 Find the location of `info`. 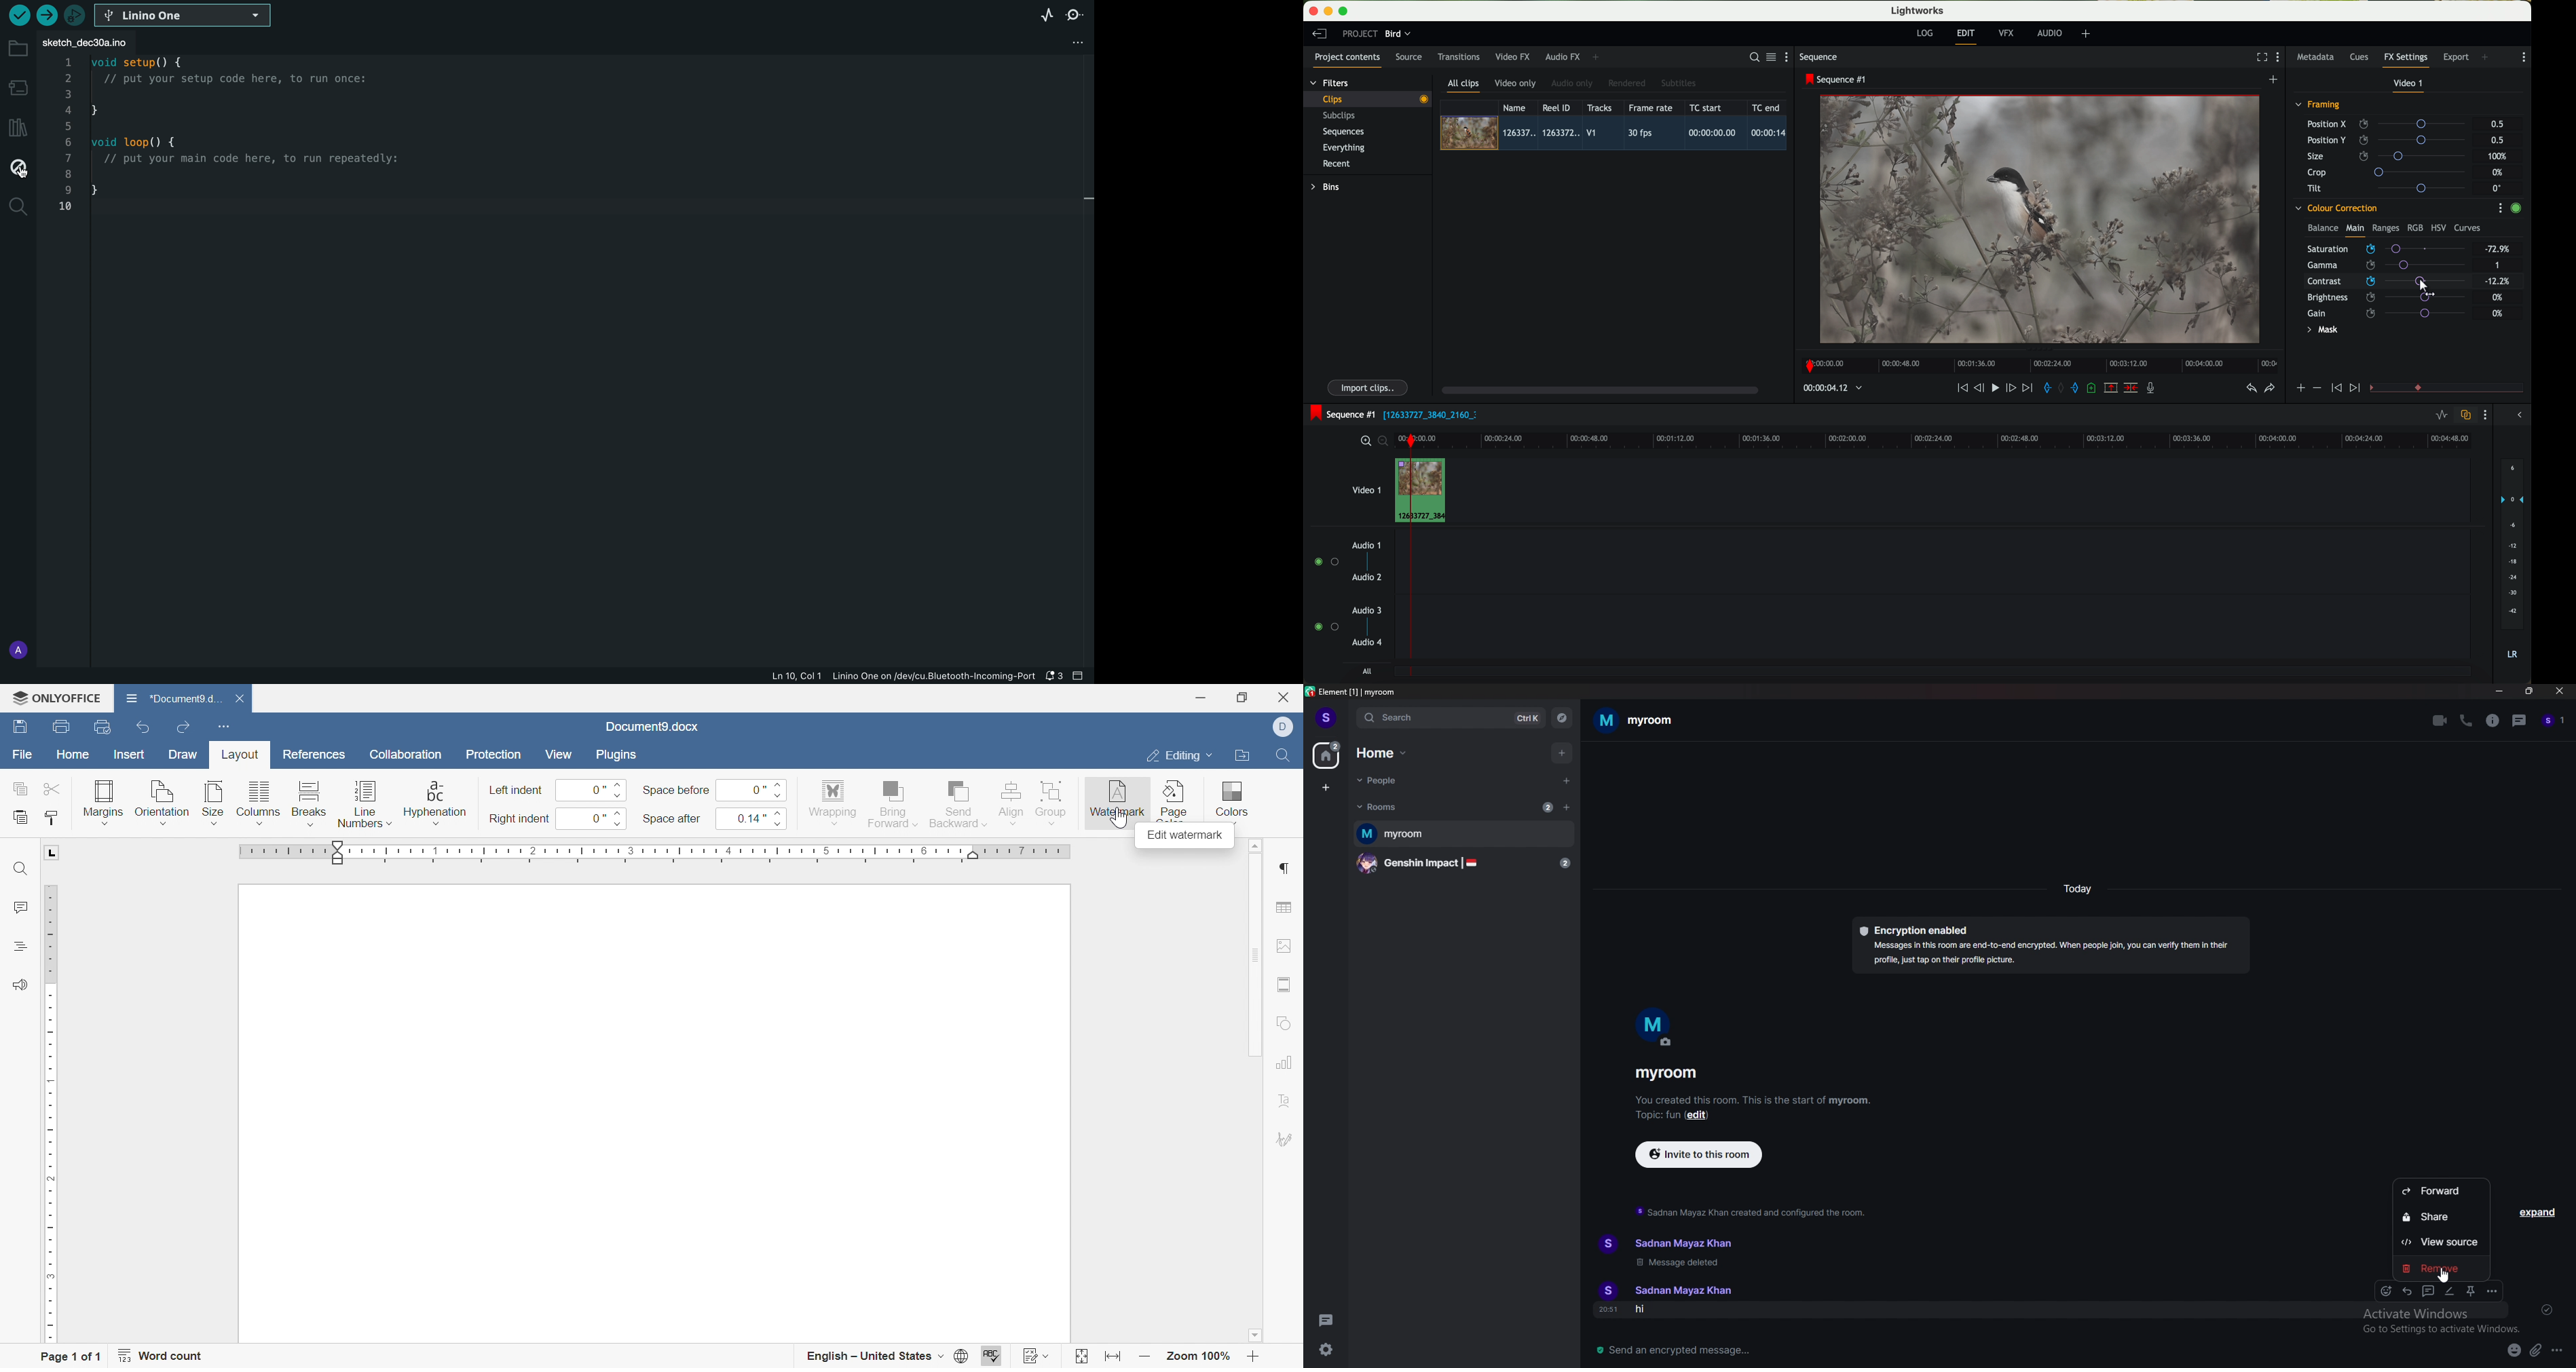

info is located at coordinates (2493, 721).